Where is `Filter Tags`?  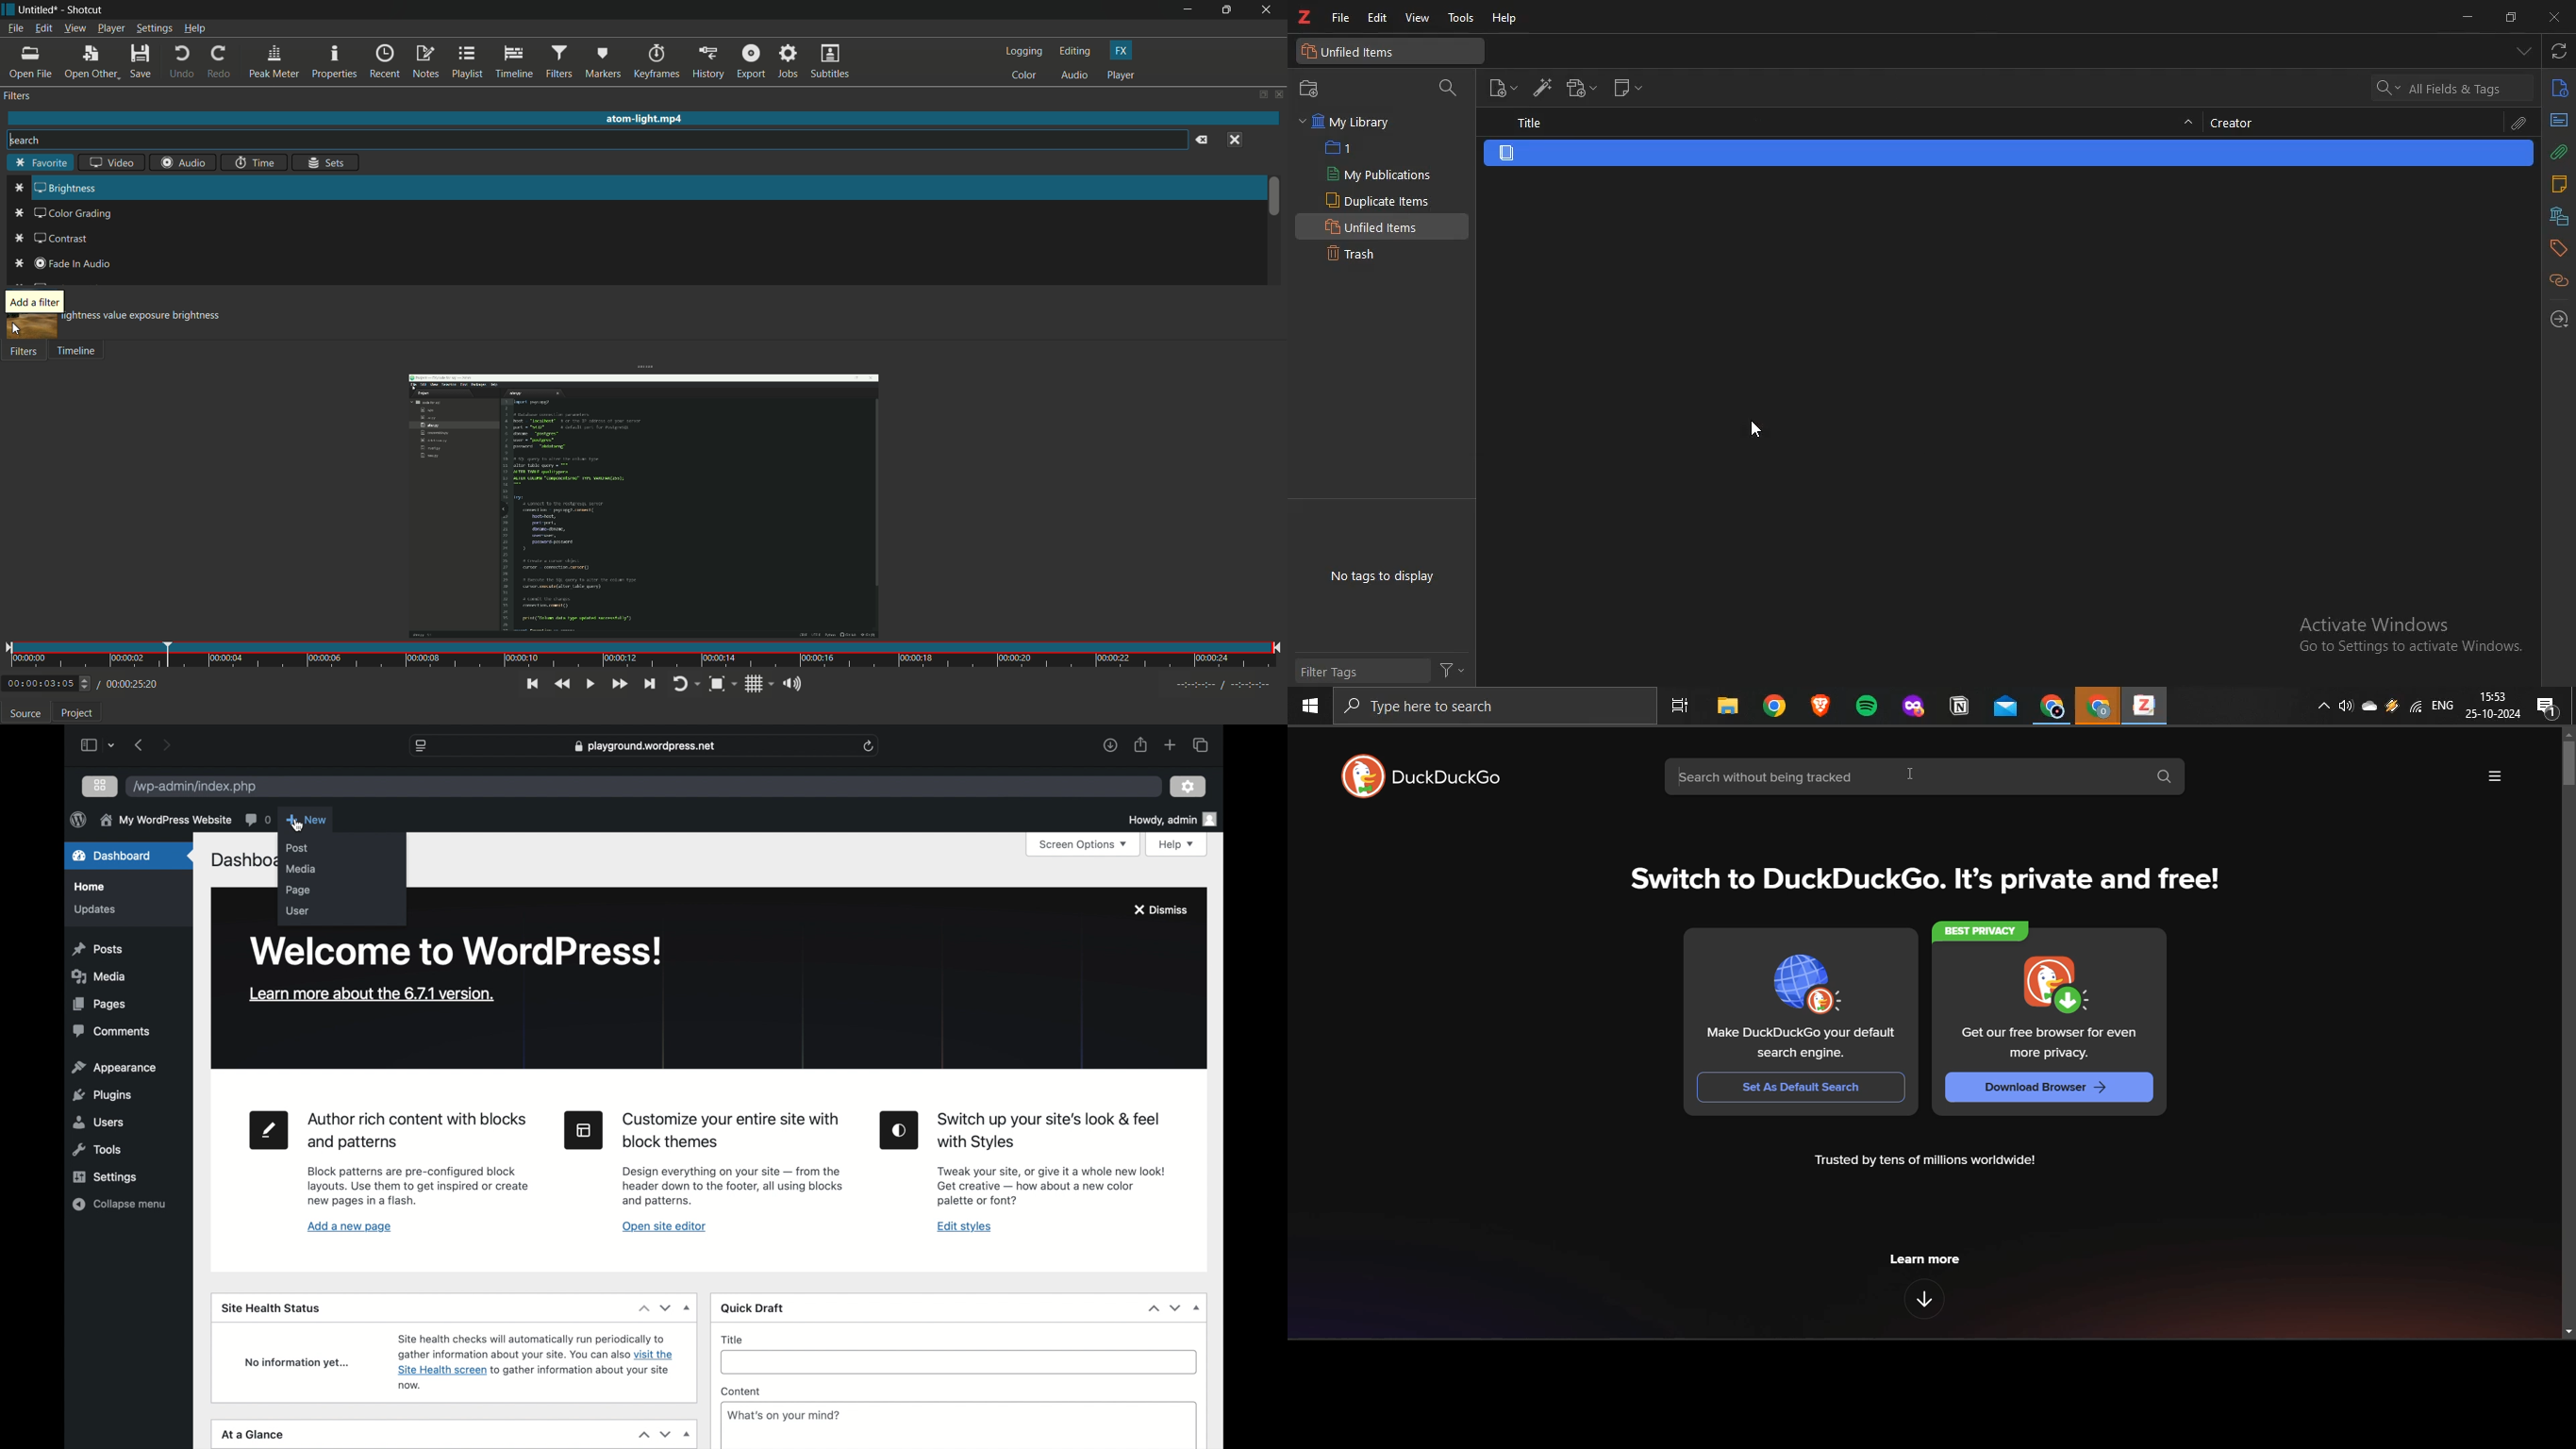
Filter Tags is located at coordinates (1342, 672).